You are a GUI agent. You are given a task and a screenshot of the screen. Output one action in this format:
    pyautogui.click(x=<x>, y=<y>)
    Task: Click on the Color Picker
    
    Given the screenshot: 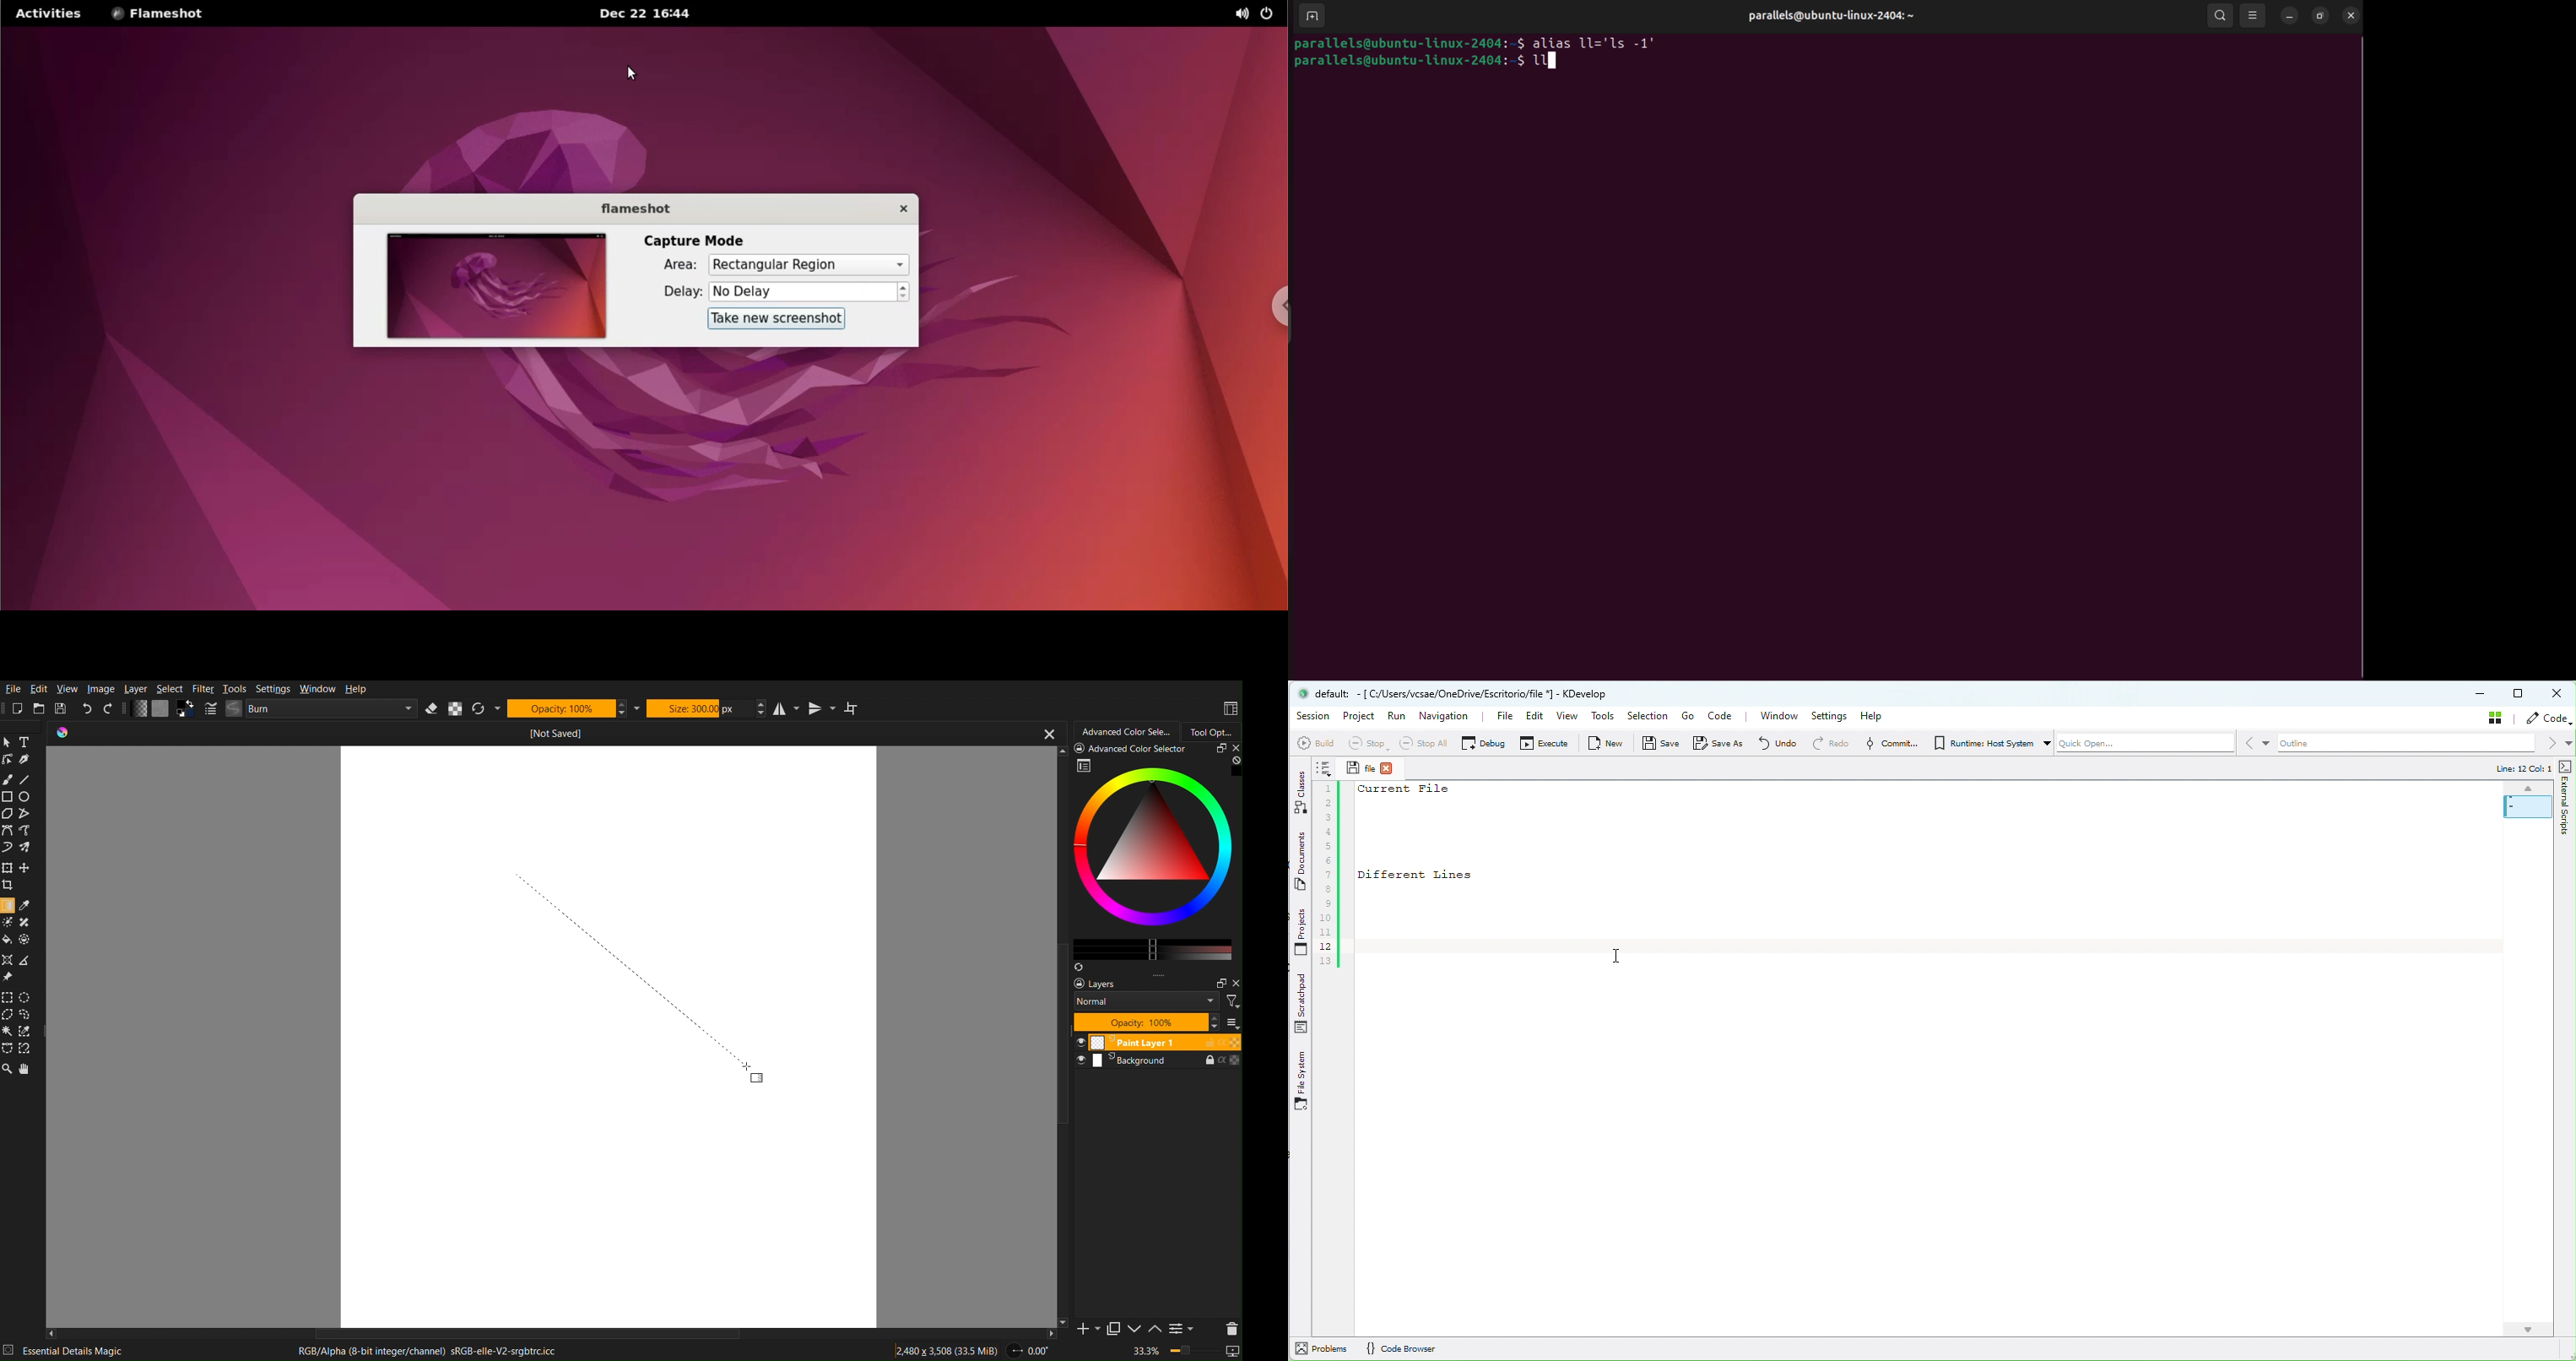 What is the action you would take?
    pyautogui.click(x=27, y=905)
    